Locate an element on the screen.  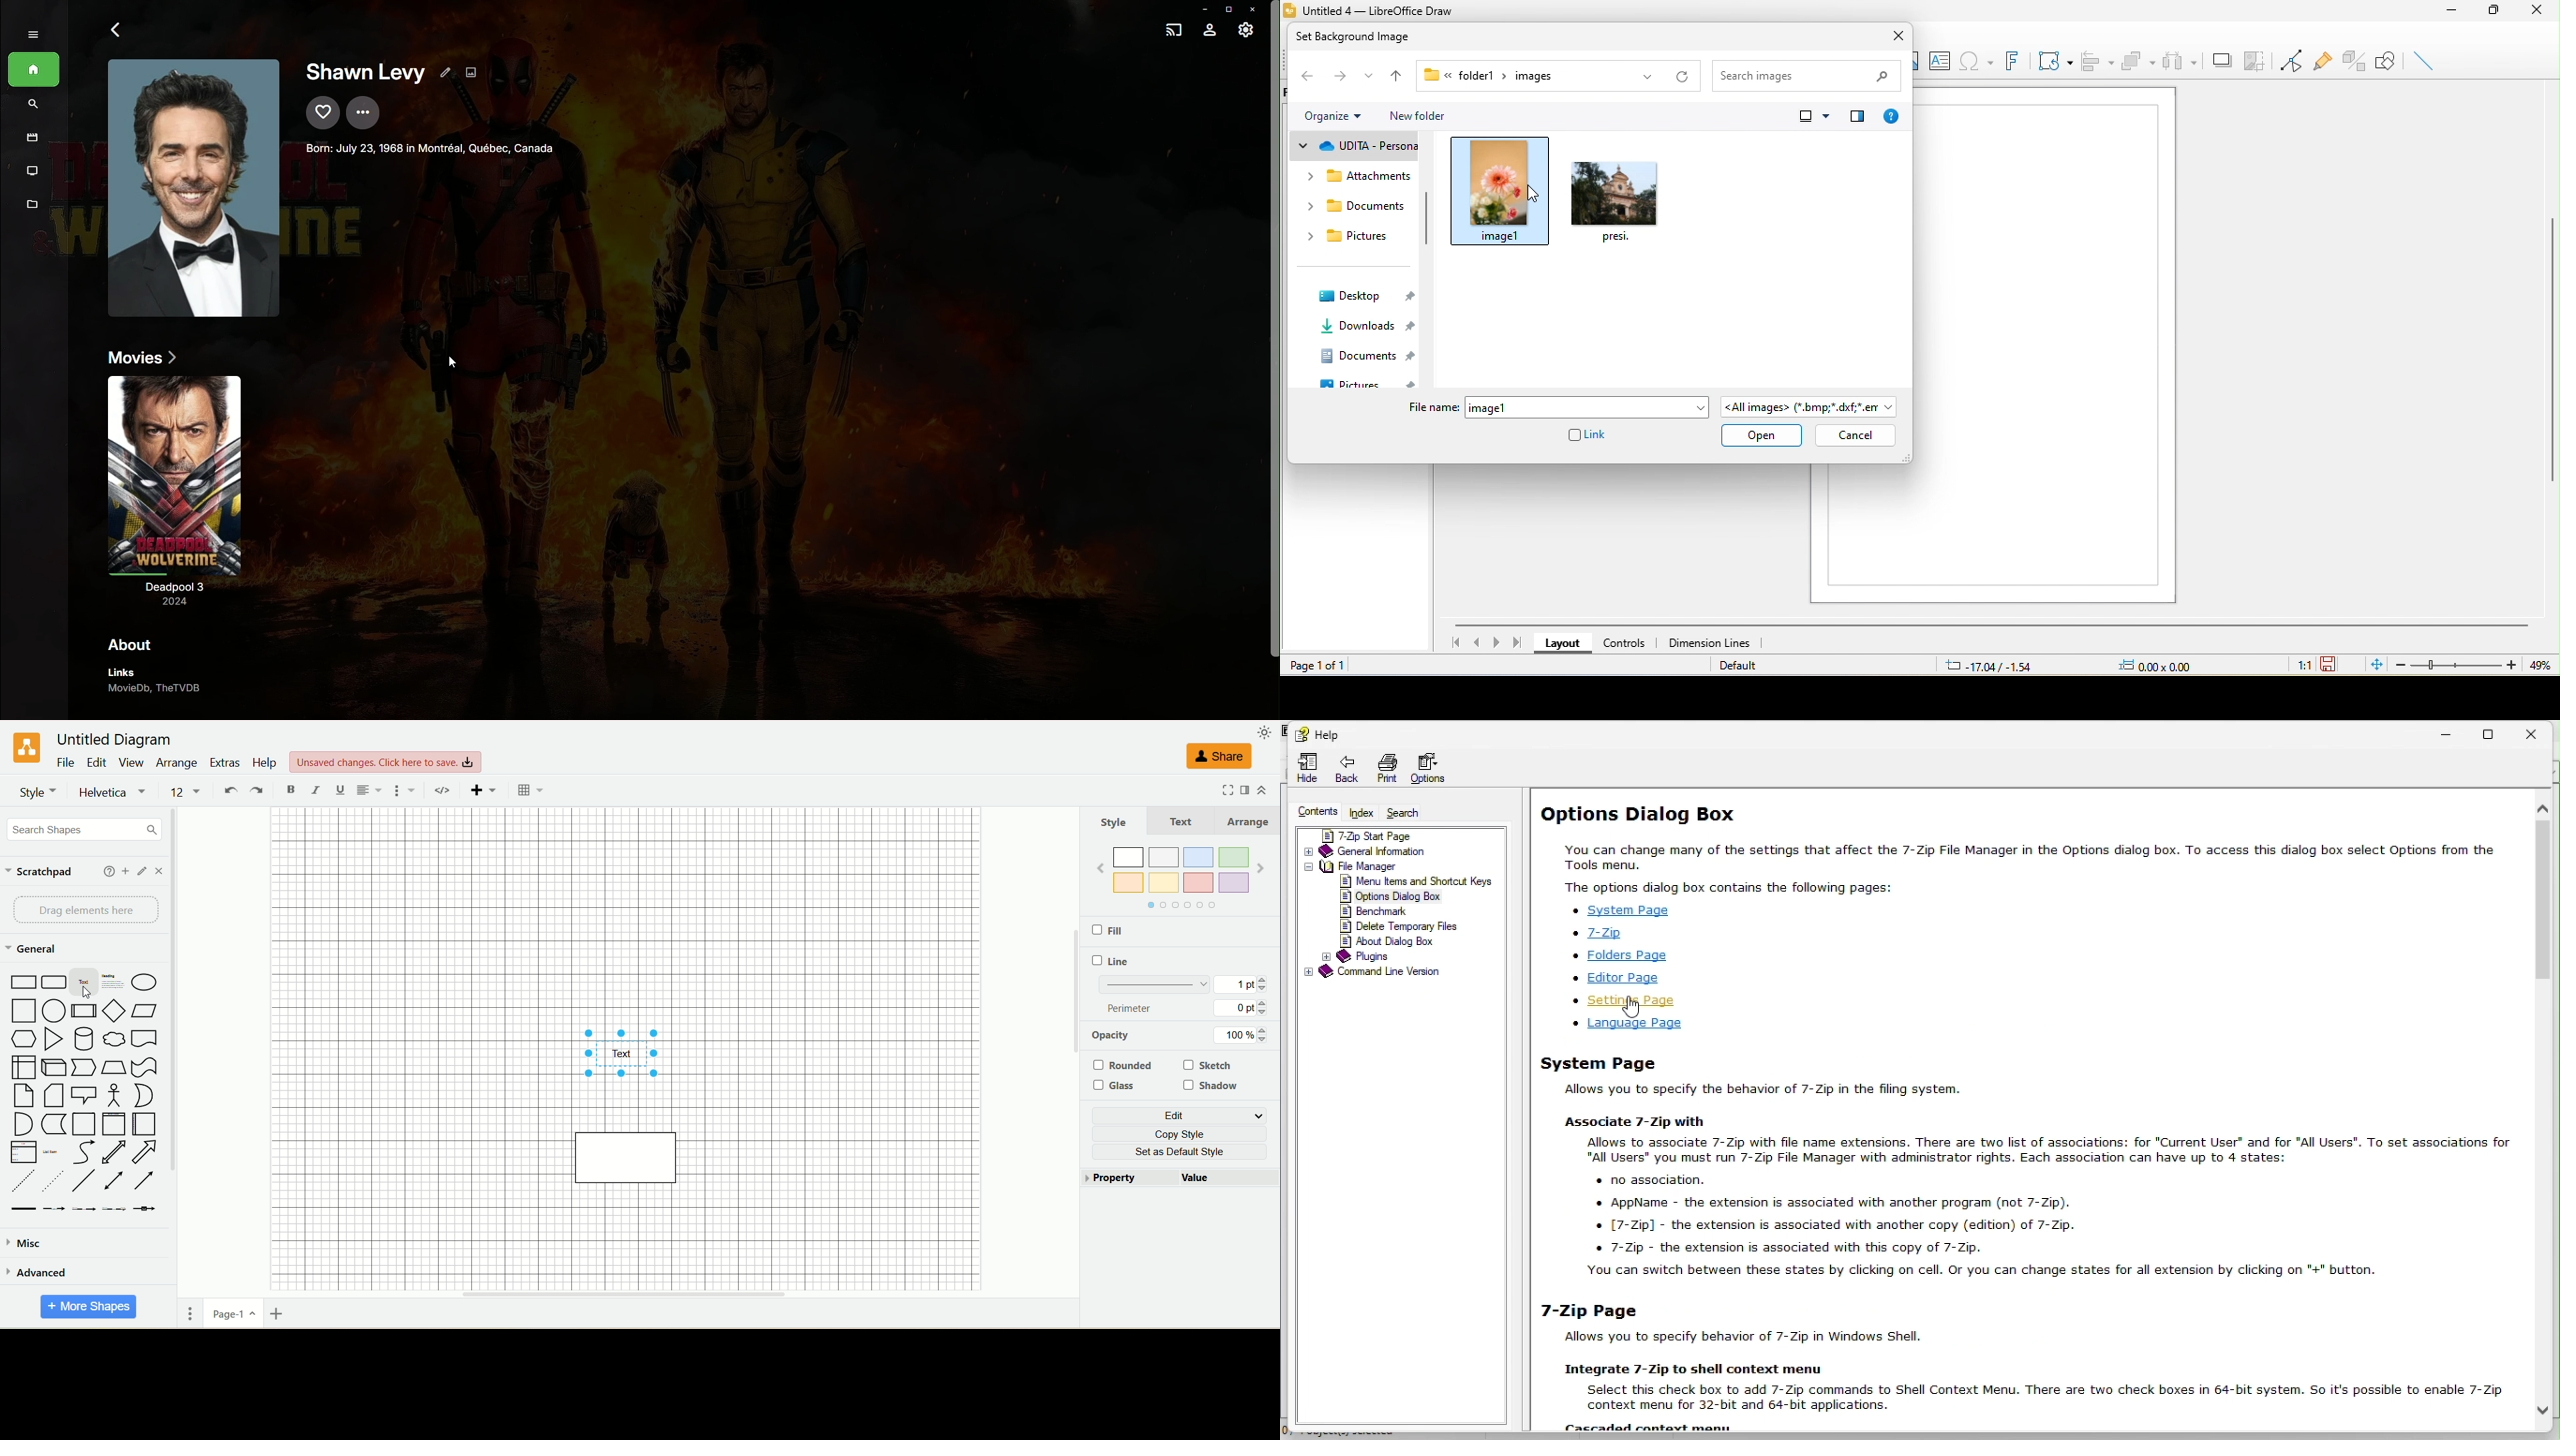
waypoint is located at coordinates (445, 791).